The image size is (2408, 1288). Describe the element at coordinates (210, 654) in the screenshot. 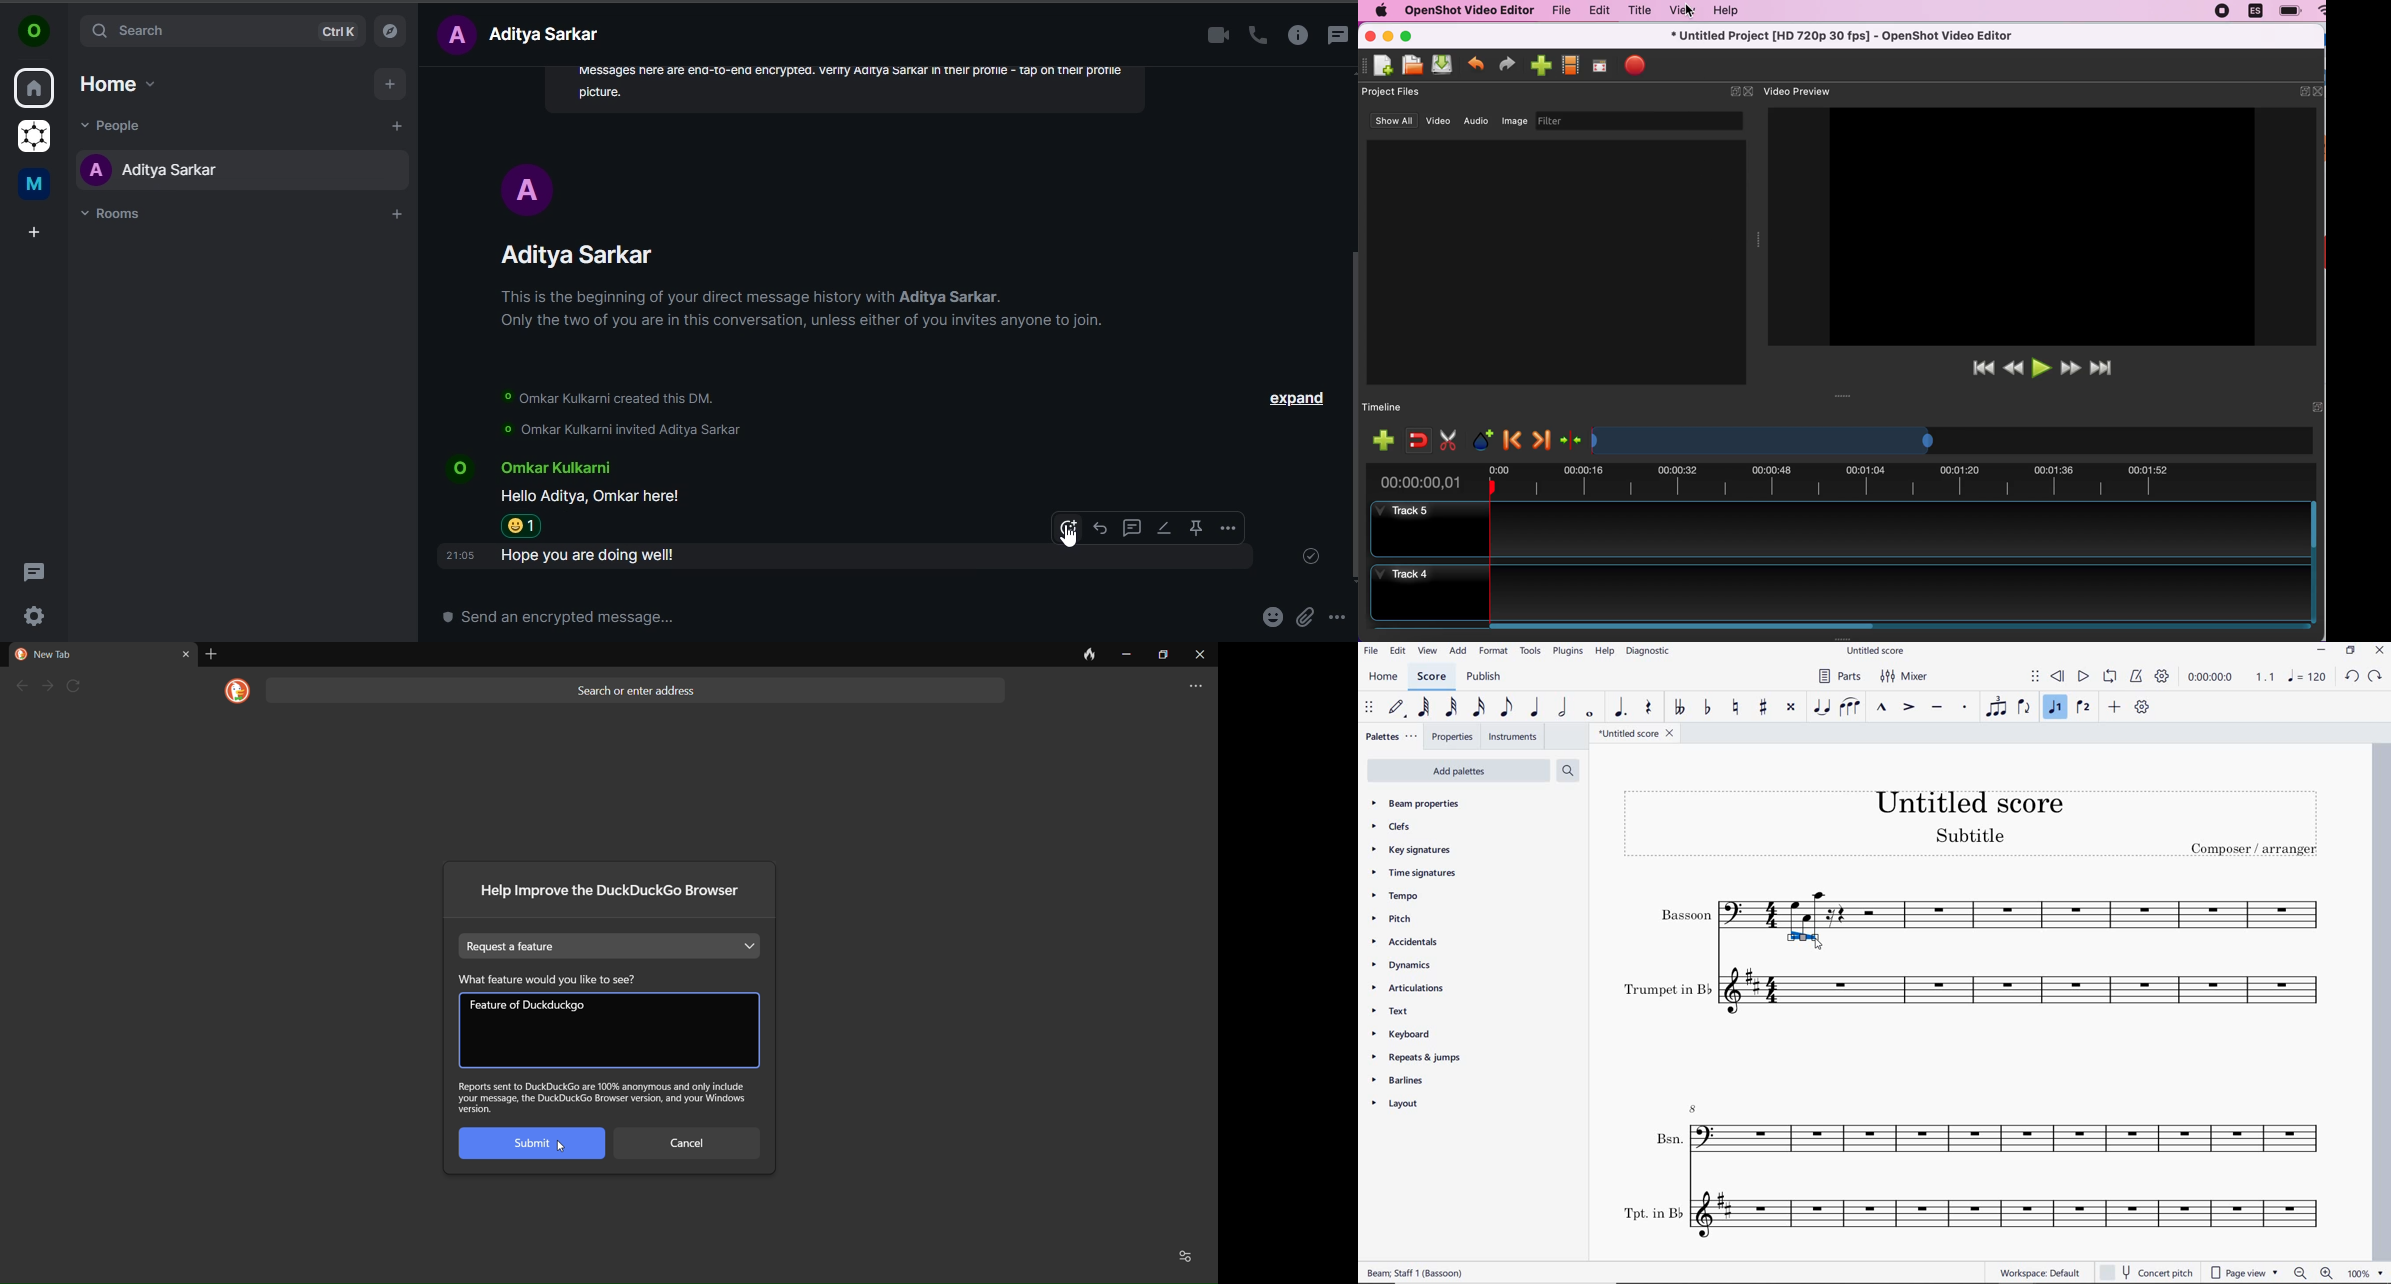

I see `add tab` at that location.